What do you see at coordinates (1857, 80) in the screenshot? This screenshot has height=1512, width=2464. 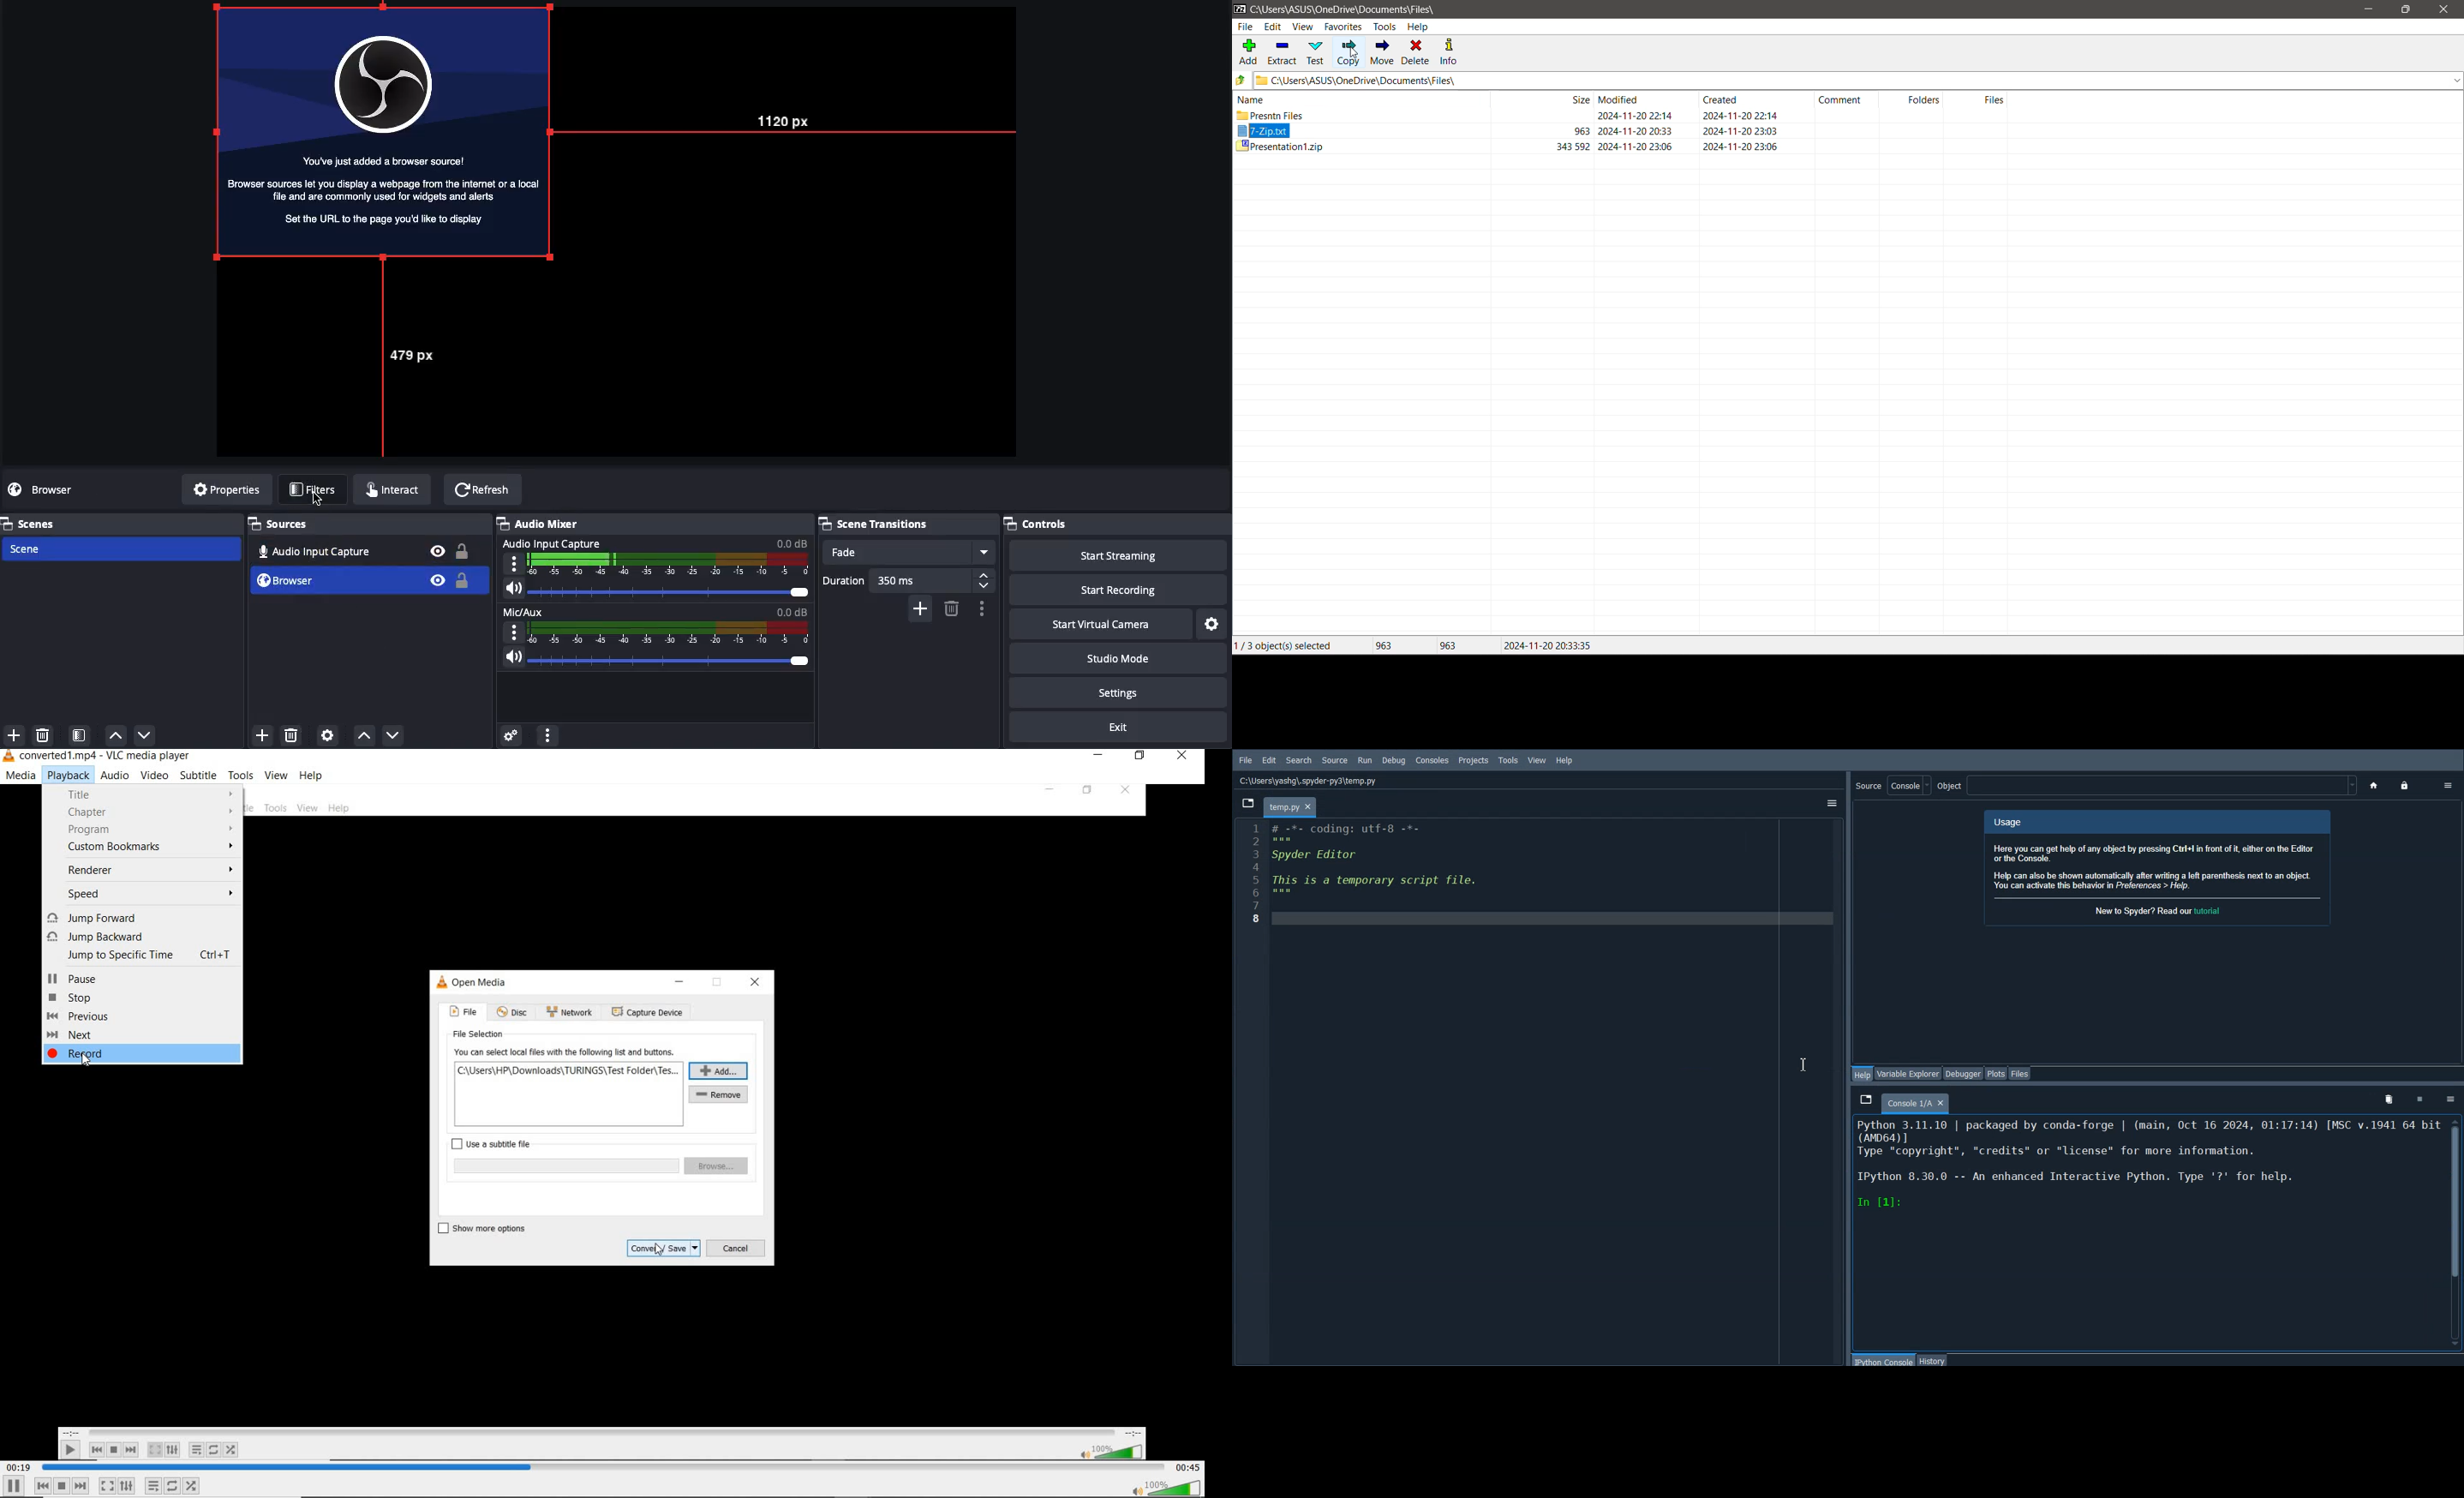 I see `Current Folder Path` at bounding box center [1857, 80].